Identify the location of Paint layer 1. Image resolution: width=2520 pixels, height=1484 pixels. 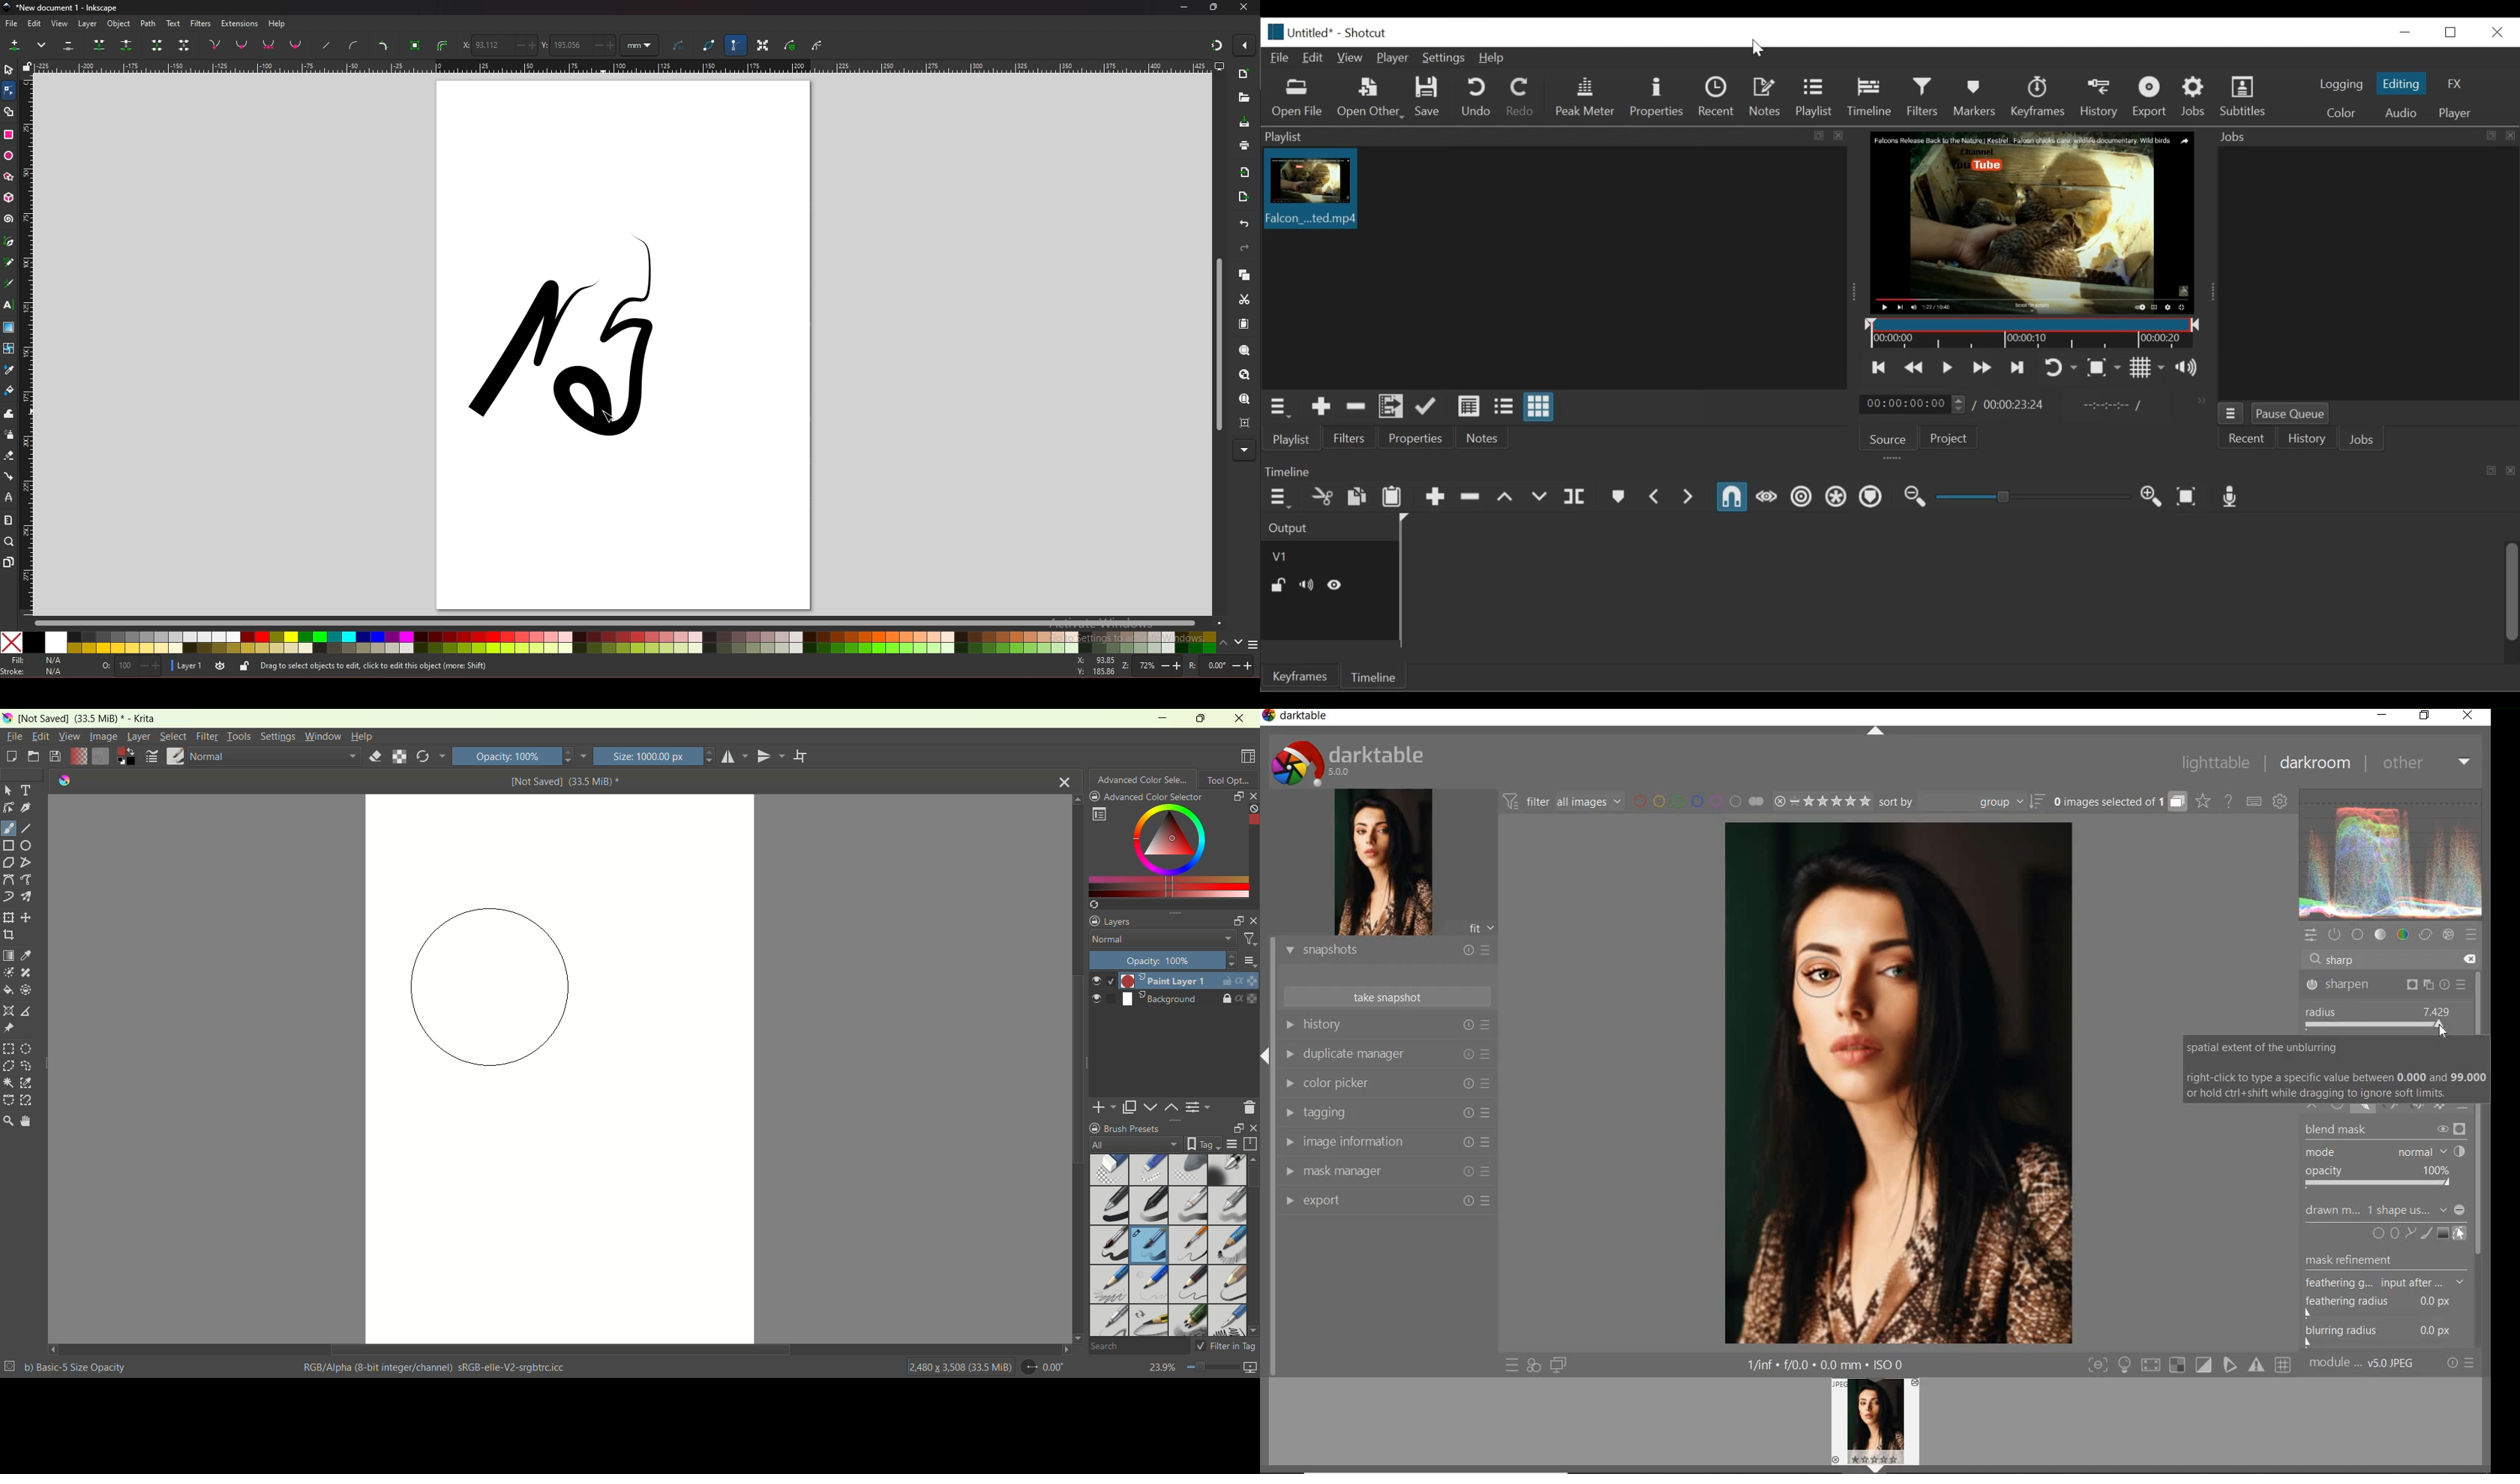
(1148, 981).